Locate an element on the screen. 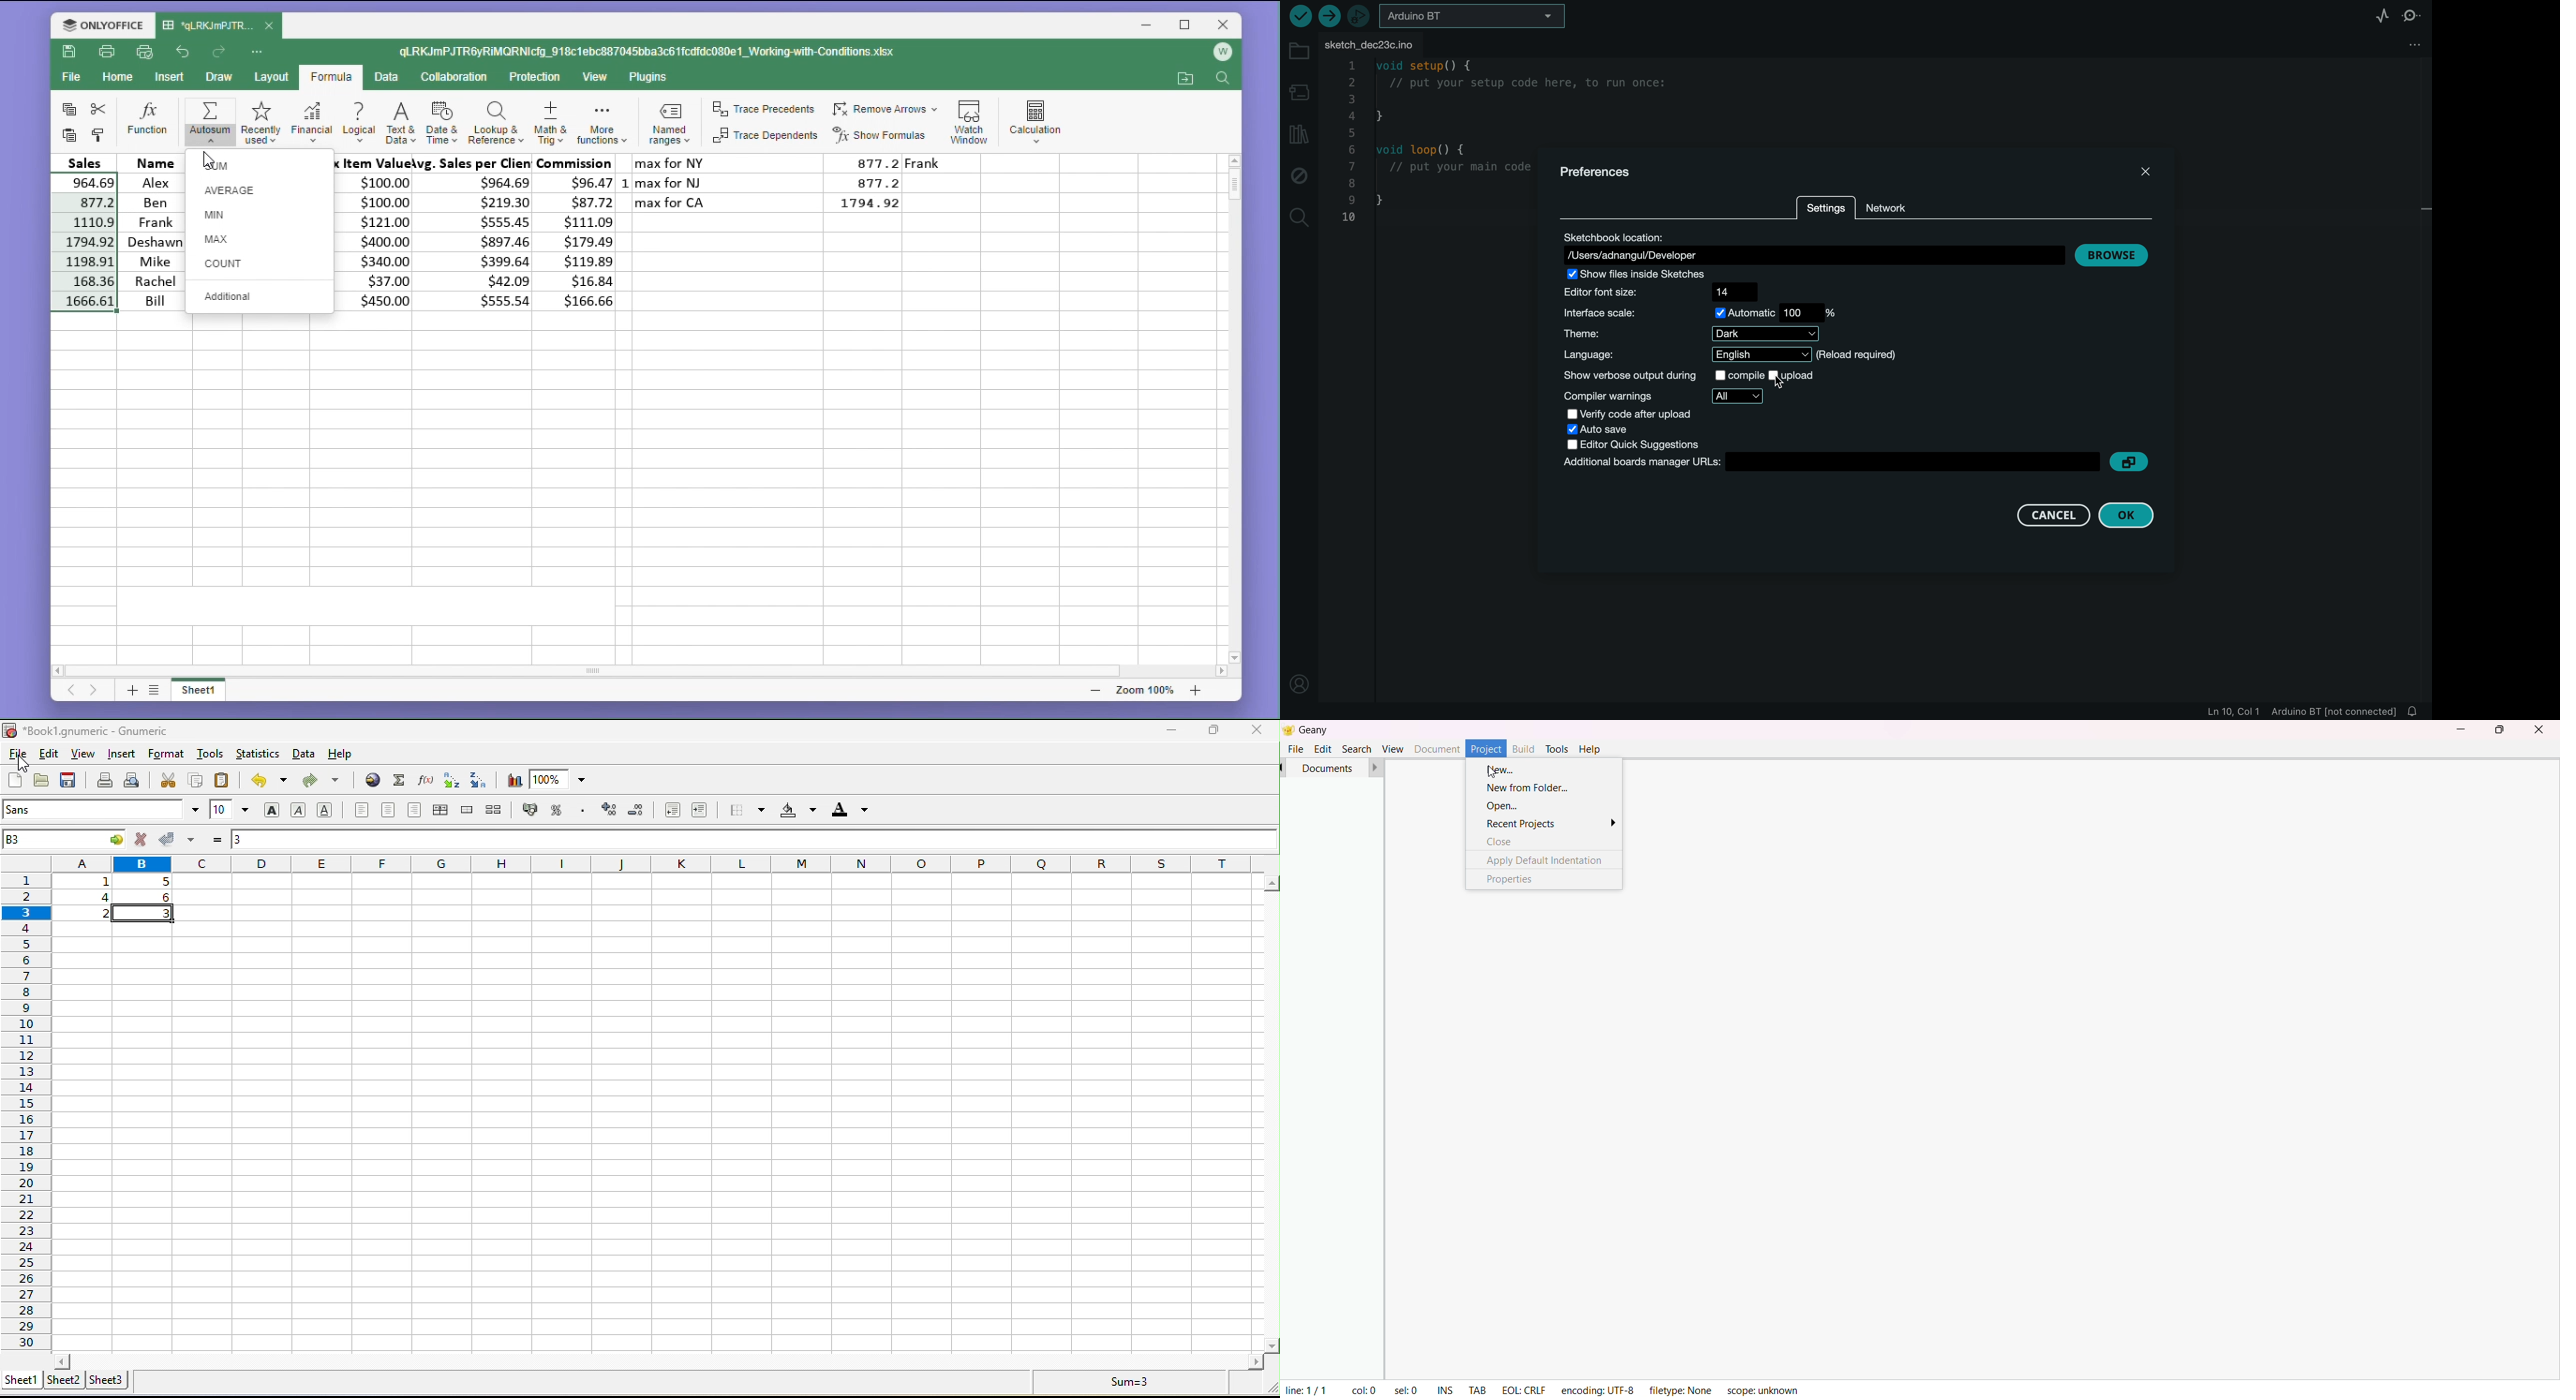 The width and height of the screenshot is (2576, 1400). sel: 0 is located at coordinates (1405, 1389).